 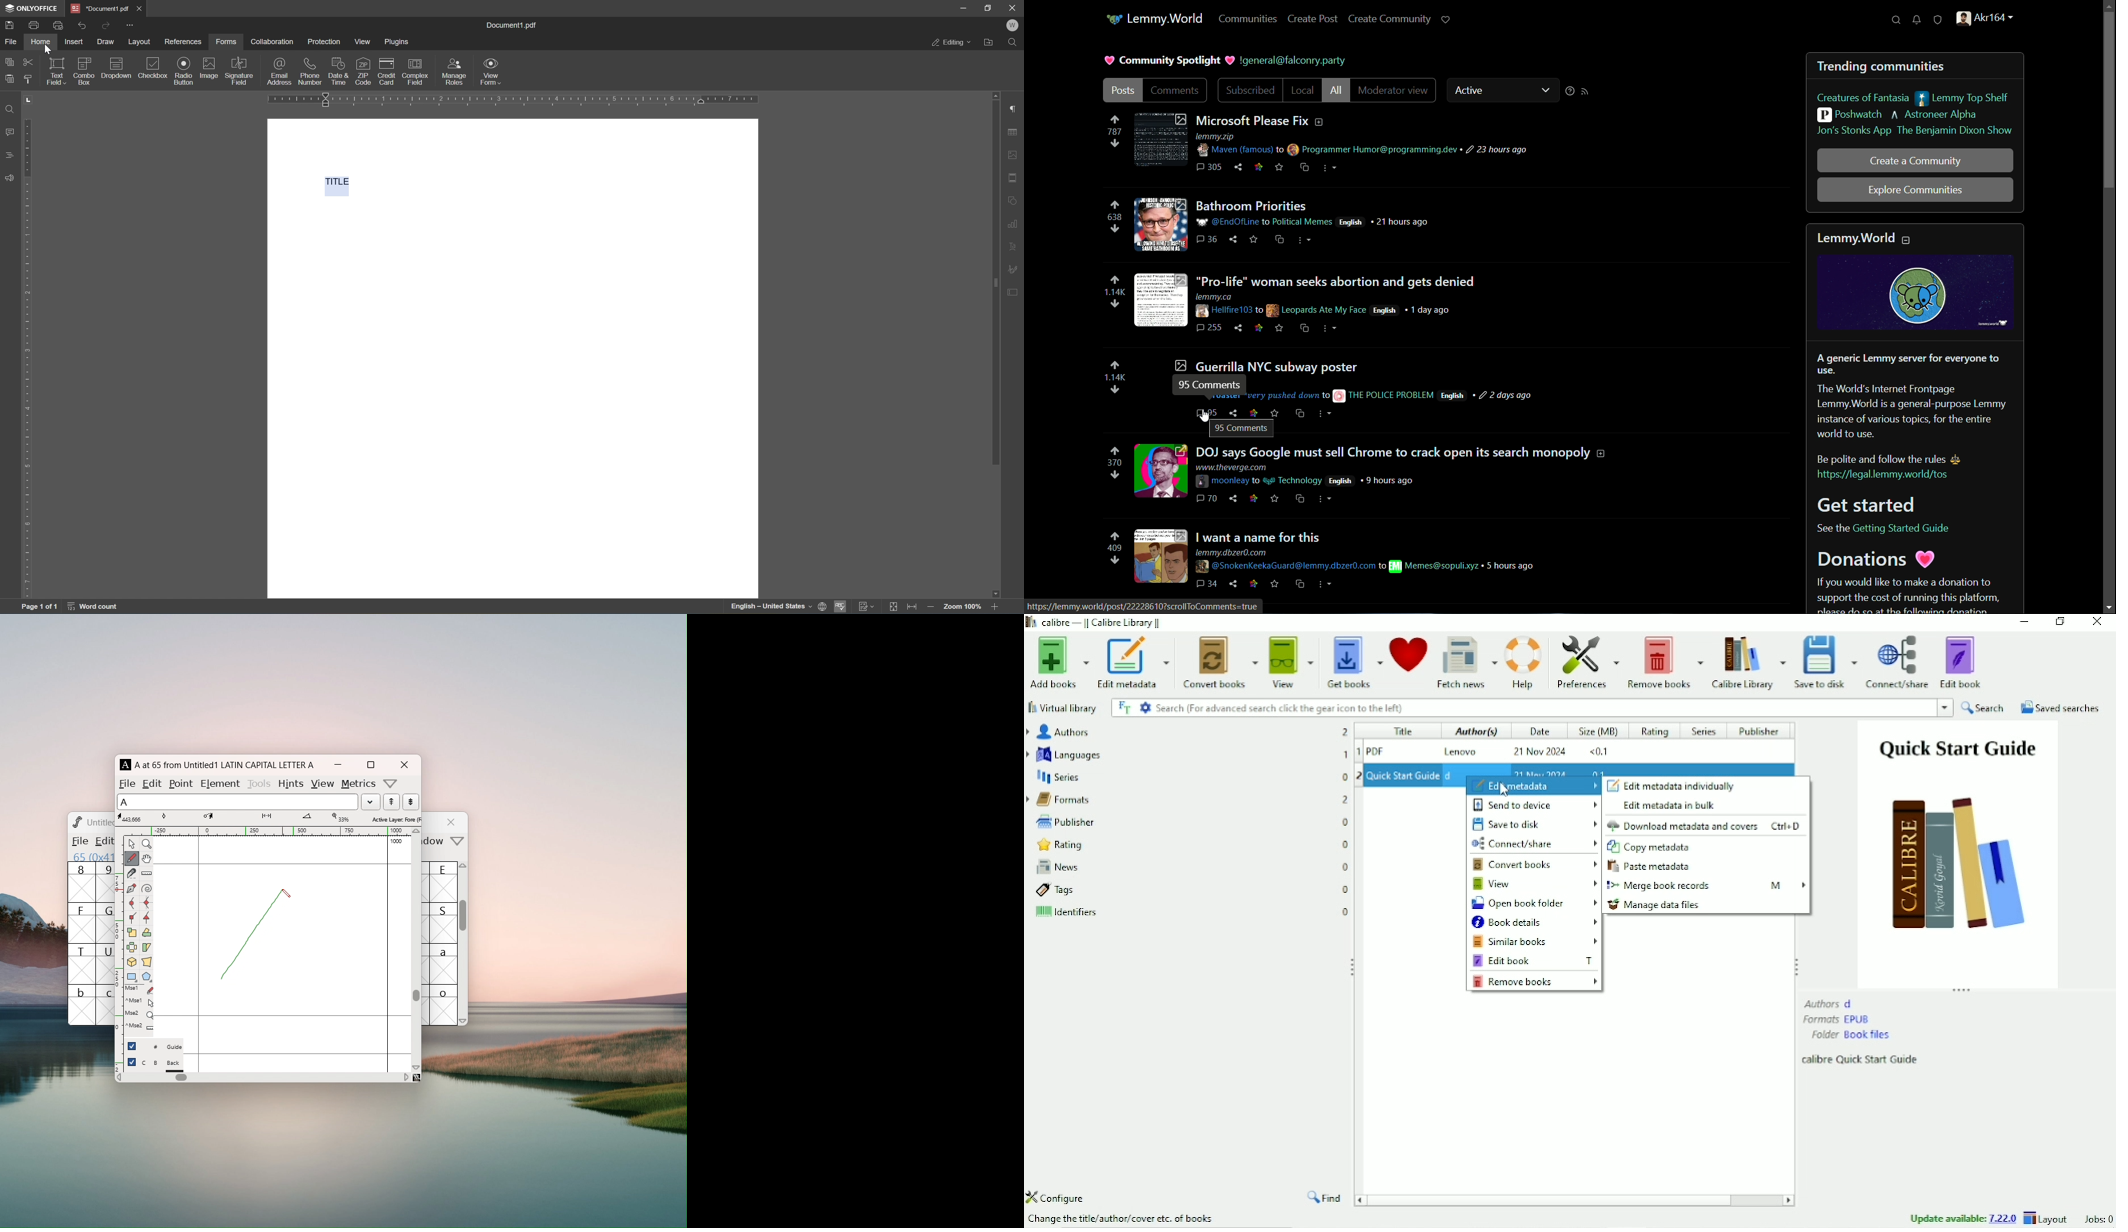 I want to click on text, so click(x=1910, y=395).